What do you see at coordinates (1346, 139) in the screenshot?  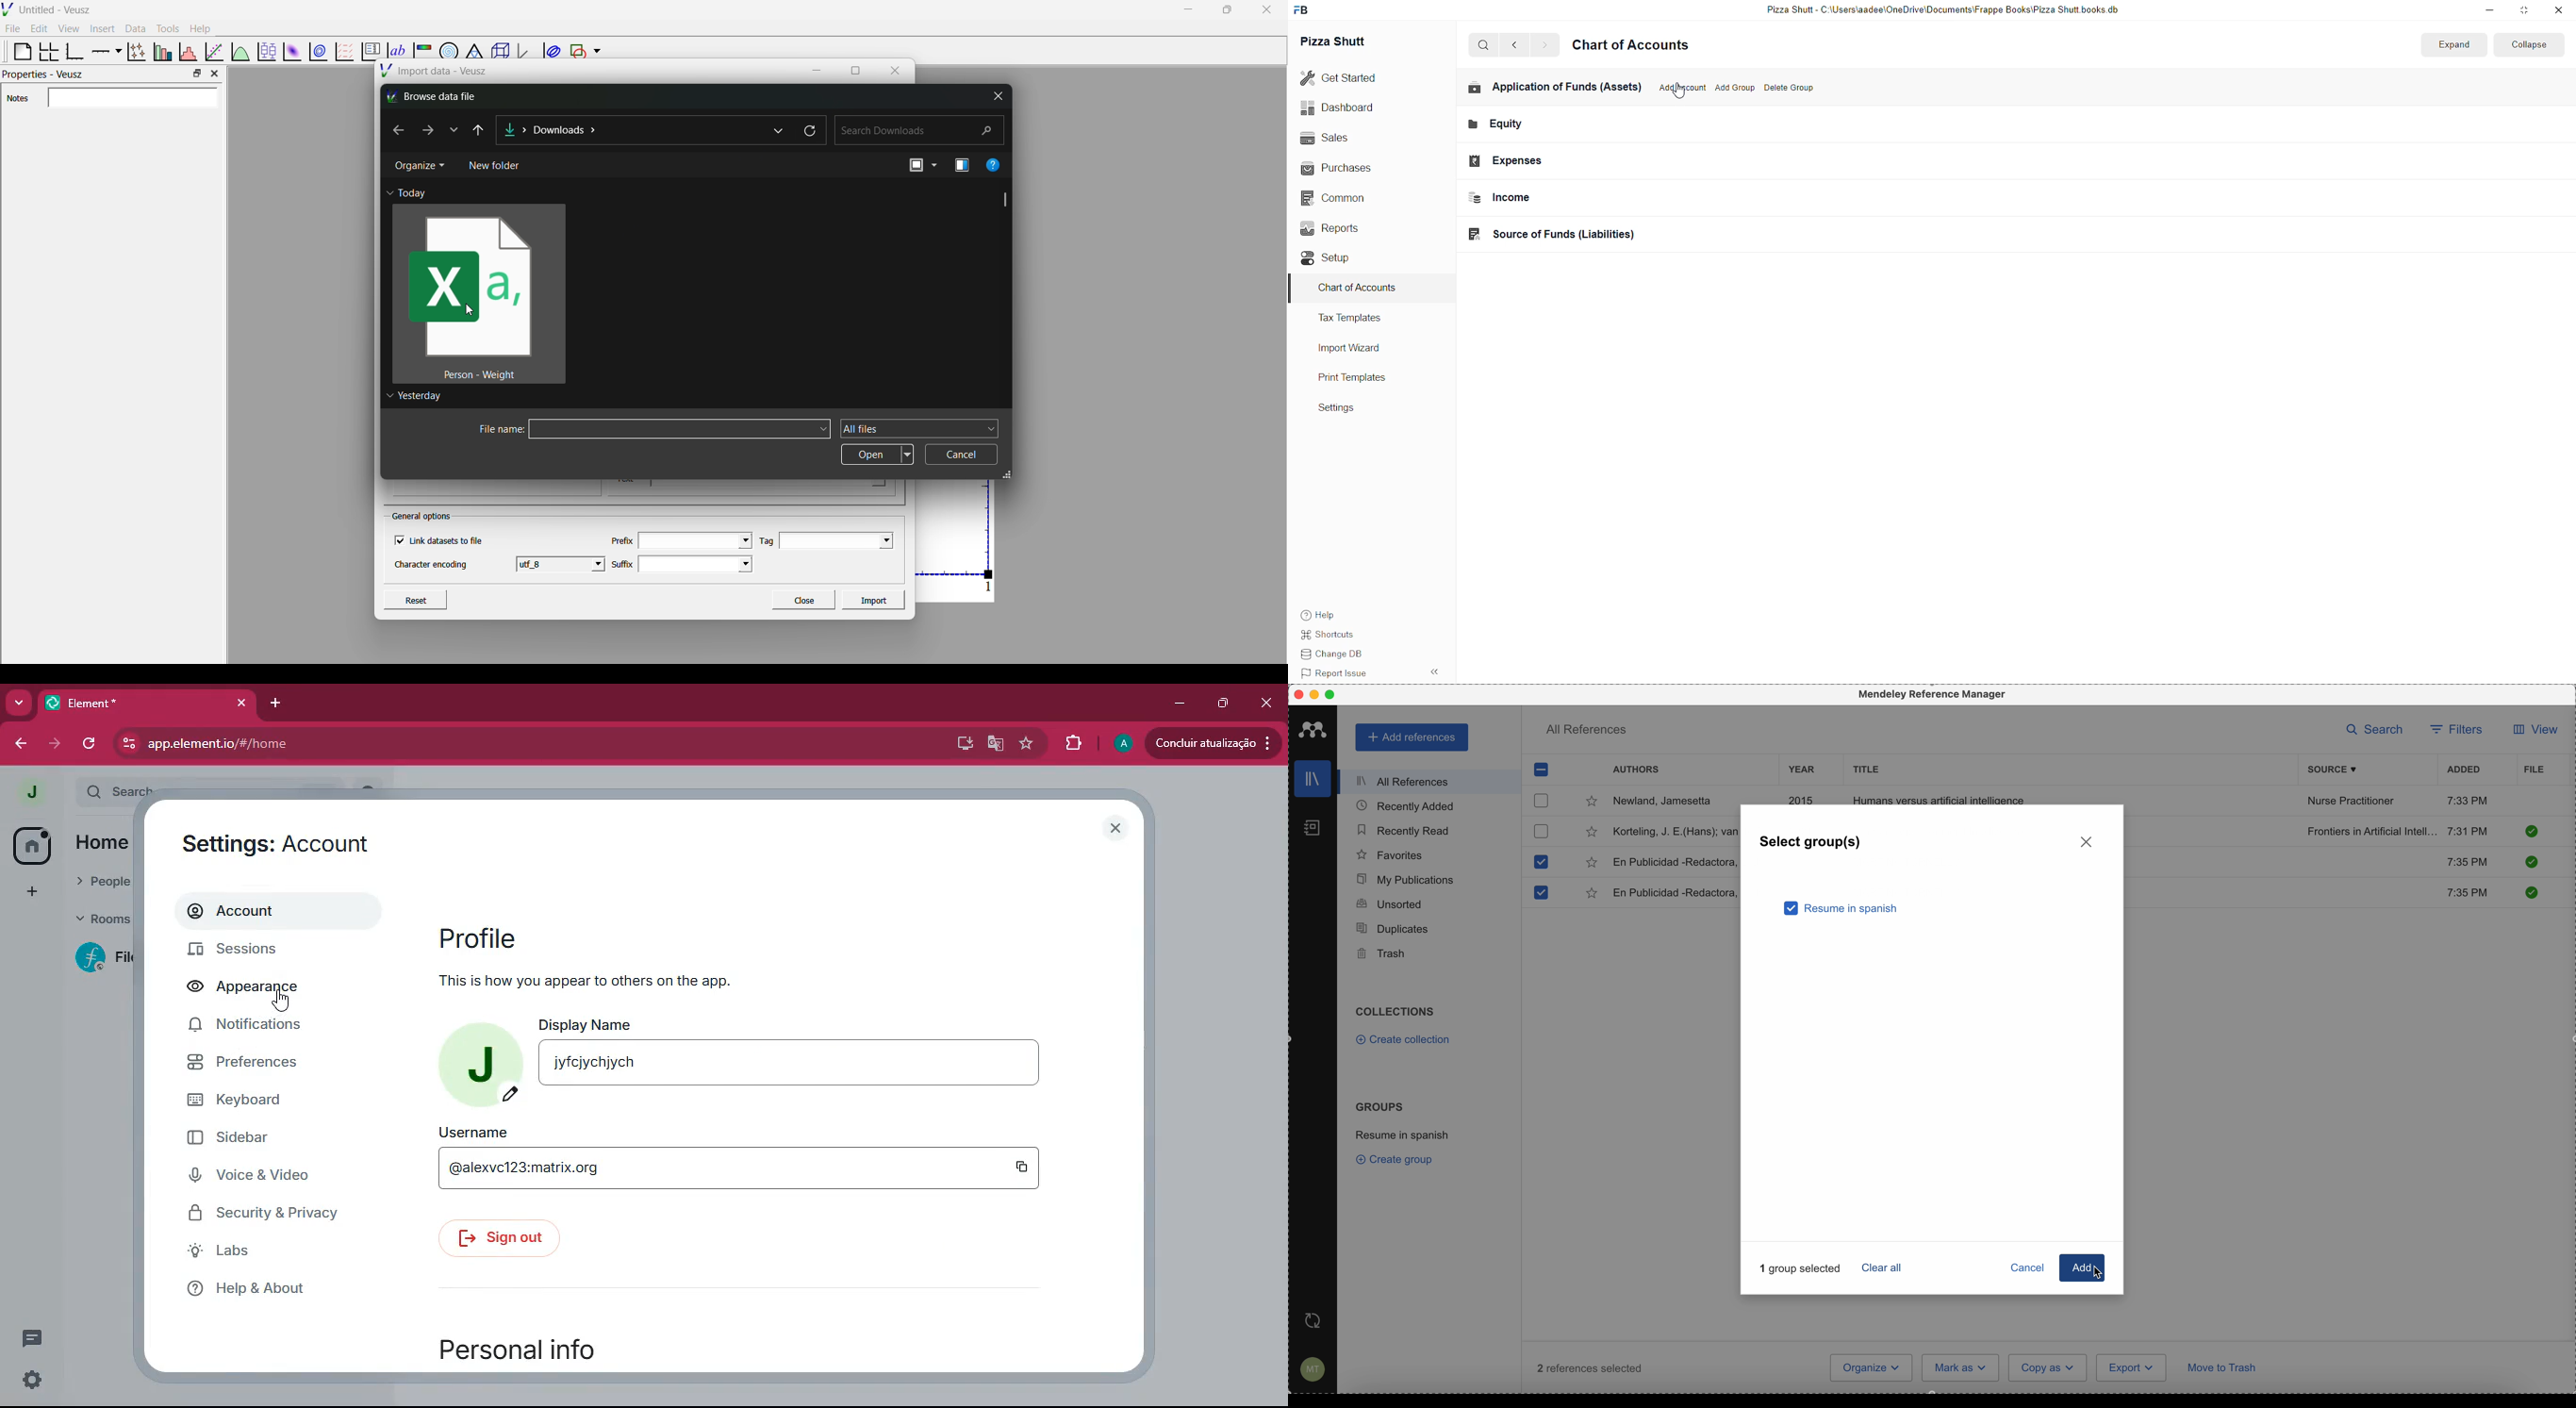 I see `Sales ` at bounding box center [1346, 139].